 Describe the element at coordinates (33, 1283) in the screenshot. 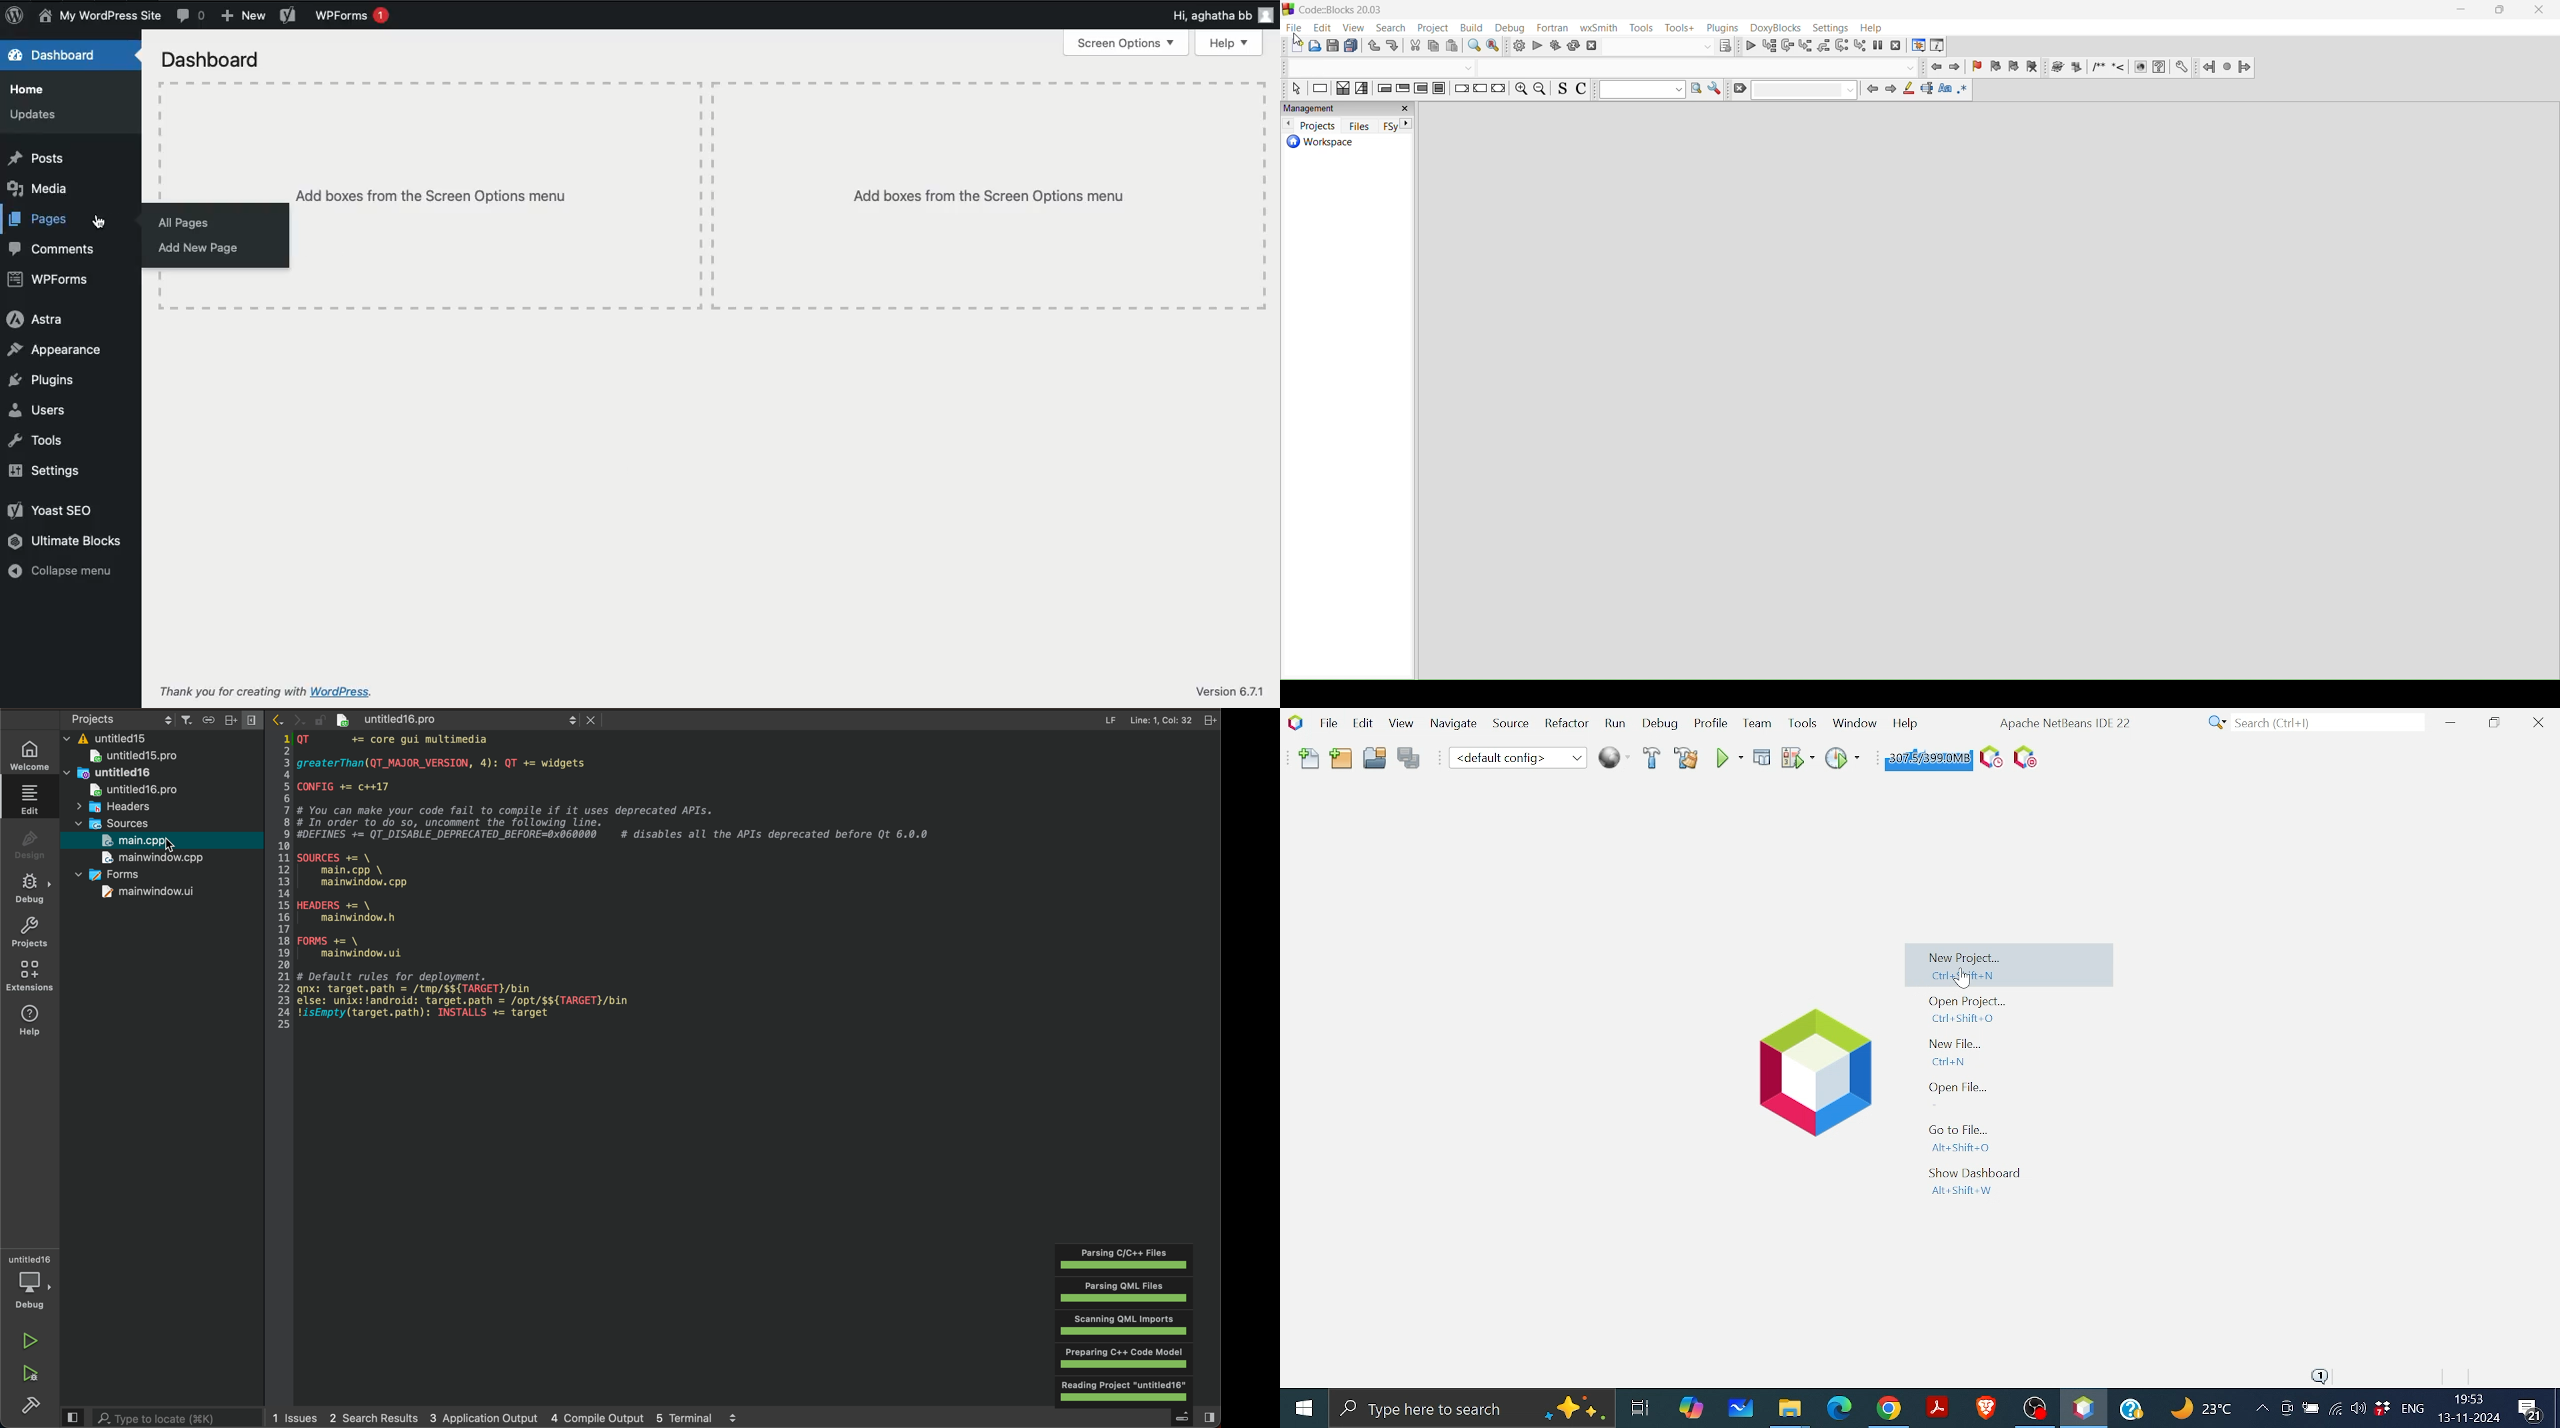

I see `debugger` at that location.